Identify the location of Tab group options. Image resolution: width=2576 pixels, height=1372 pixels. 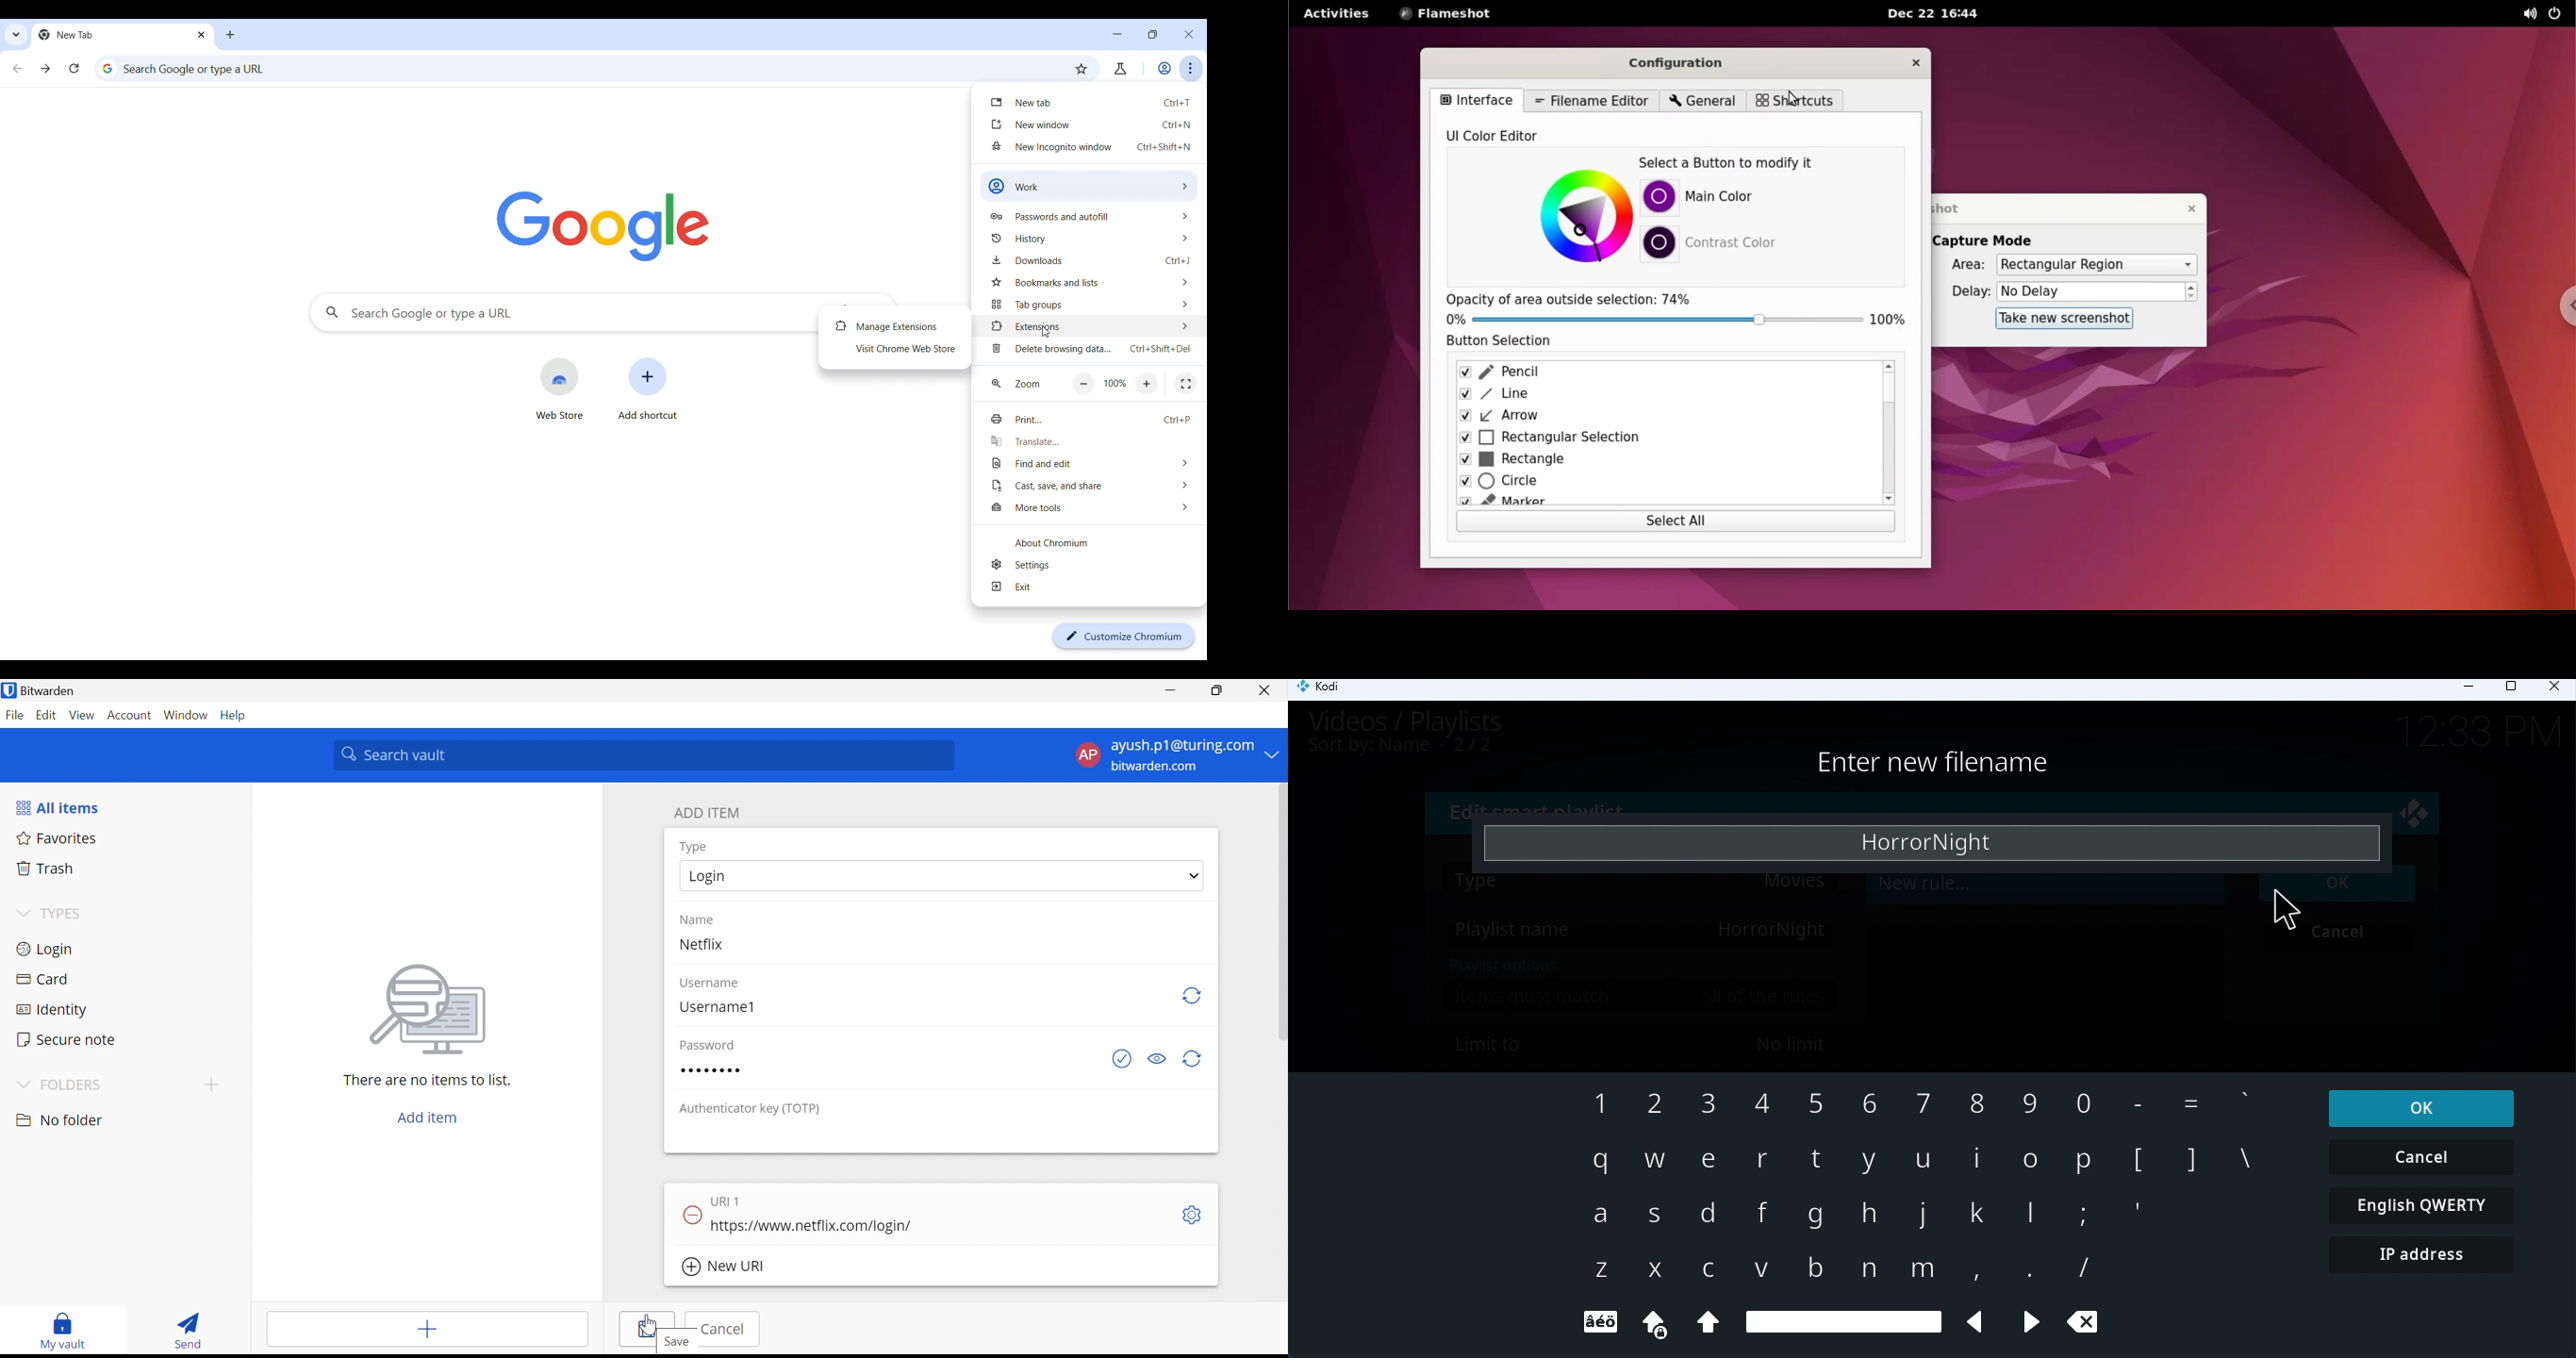
(1089, 304).